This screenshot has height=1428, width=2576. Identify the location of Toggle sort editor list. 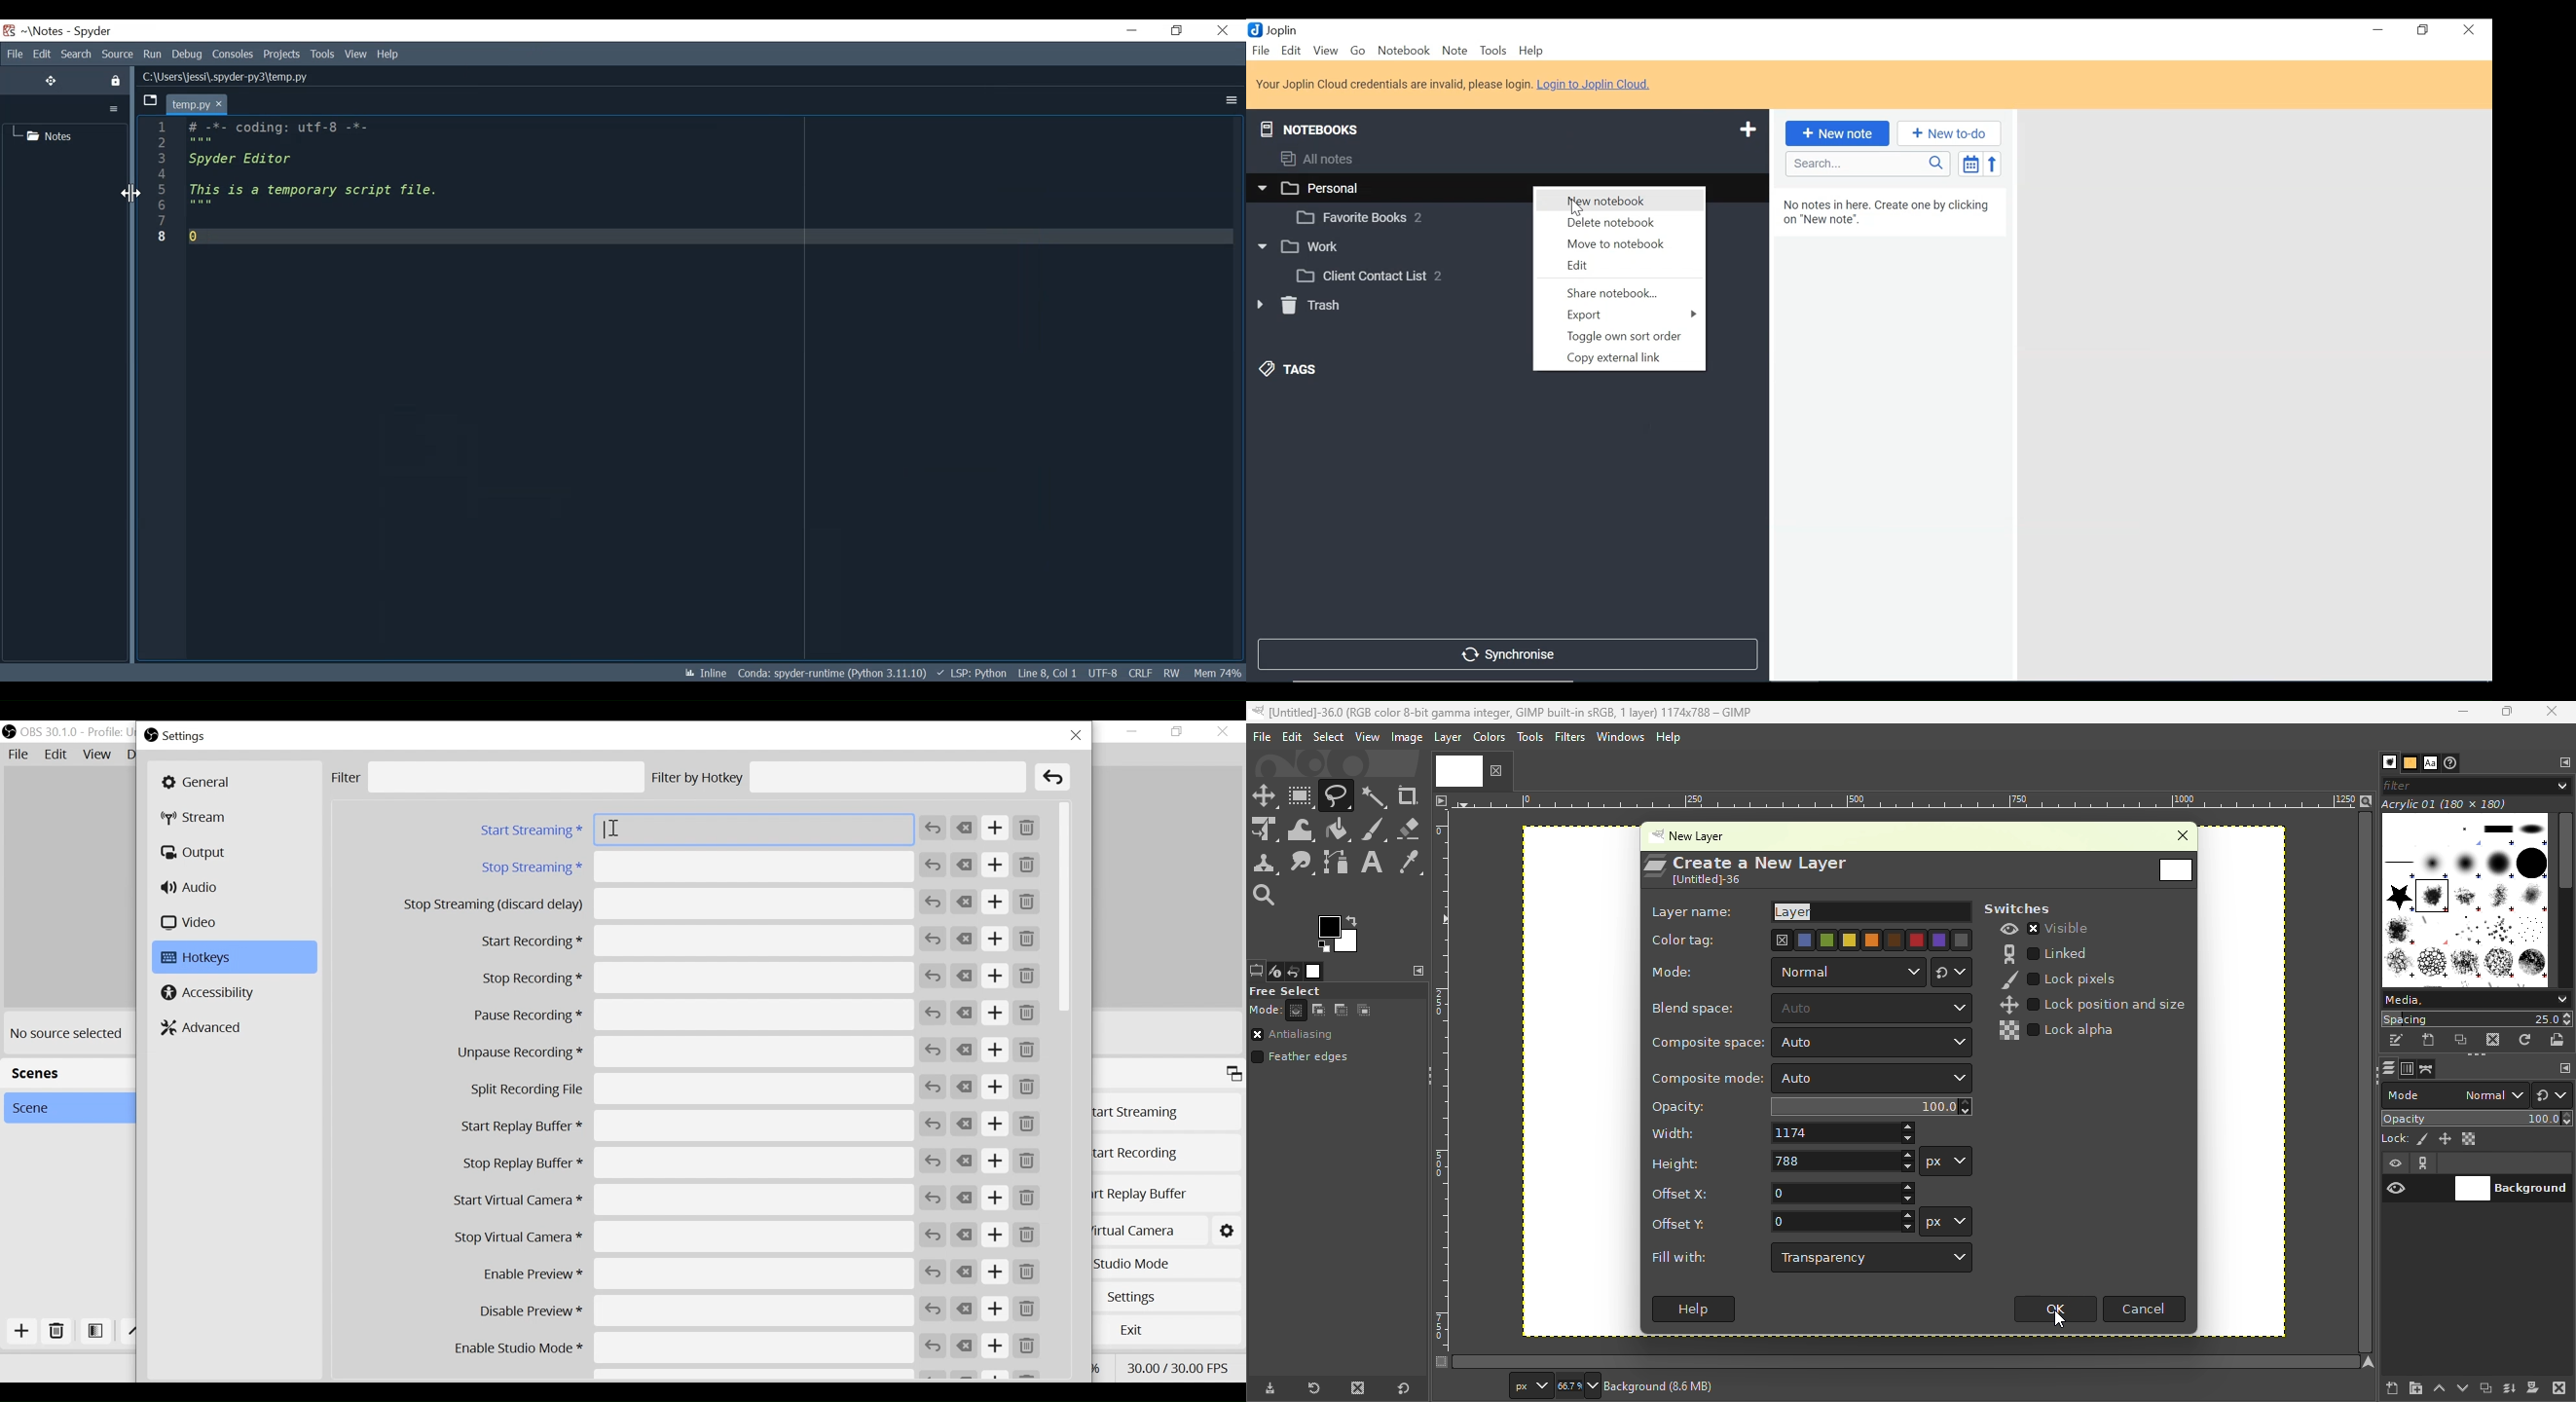
(1969, 164).